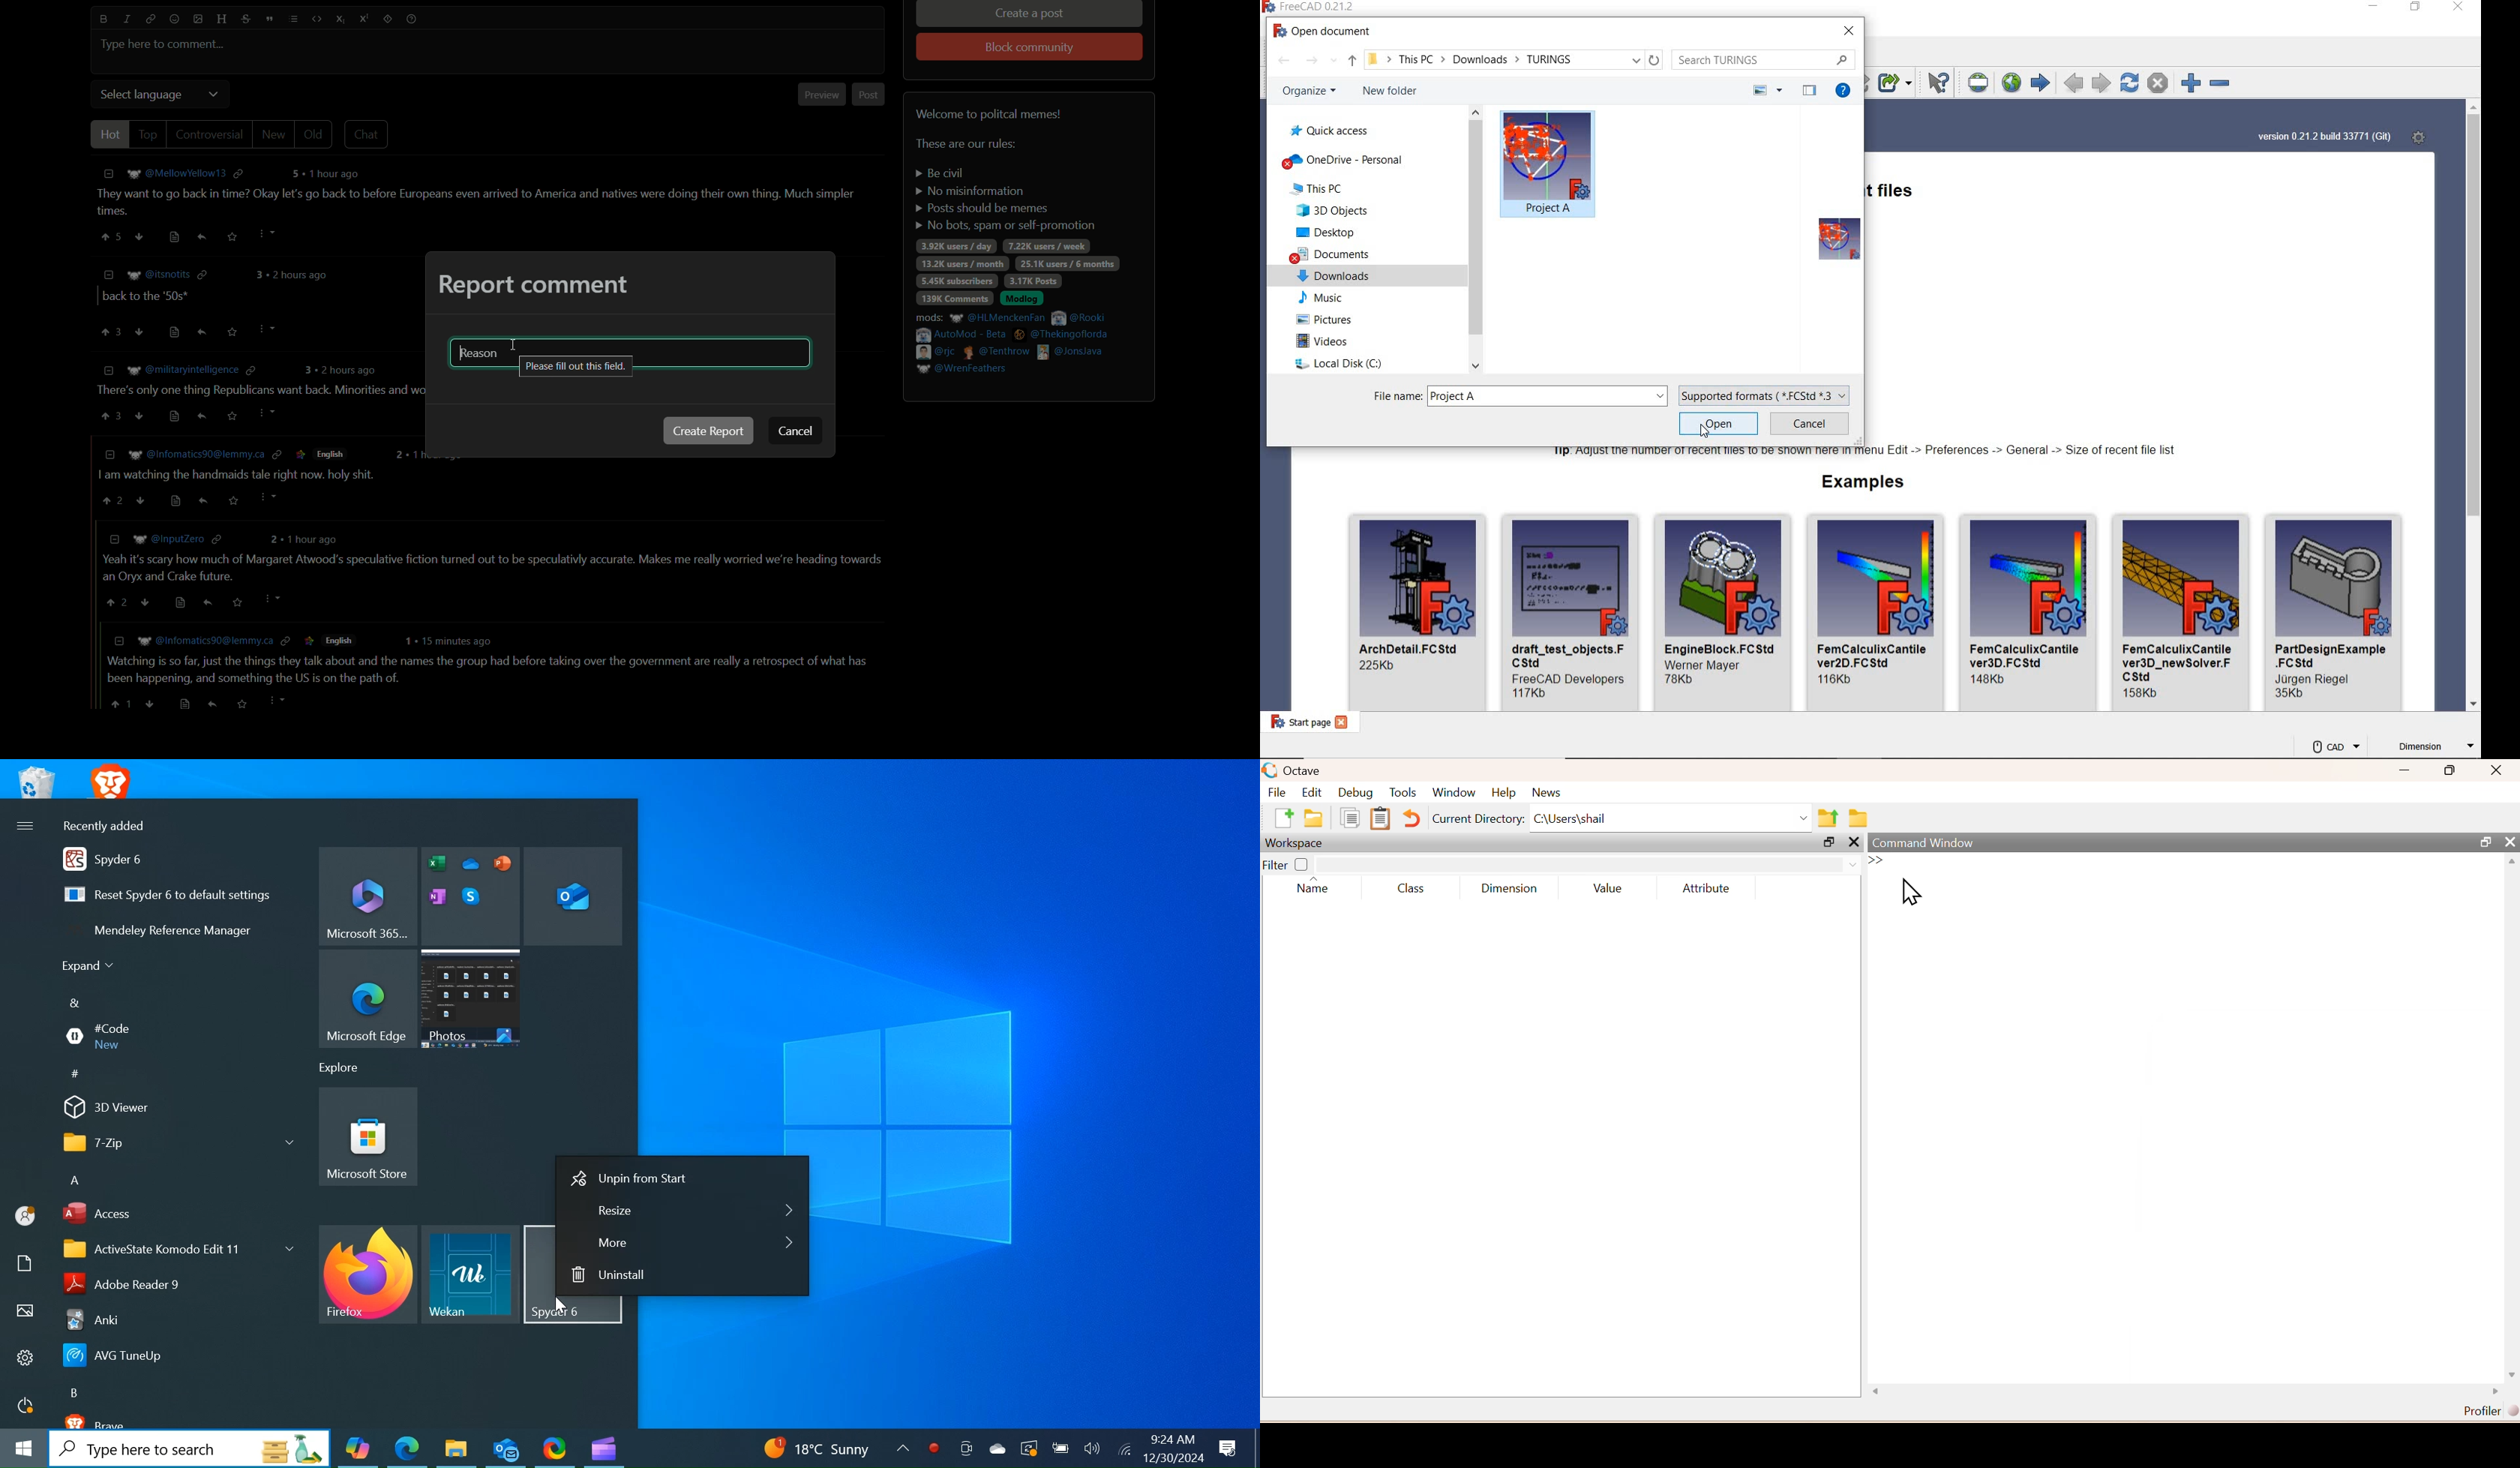 Image resolution: width=2520 pixels, height=1484 pixels. What do you see at coordinates (26, 1218) in the screenshot?
I see `Avatar` at bounding box center [26, 1218].